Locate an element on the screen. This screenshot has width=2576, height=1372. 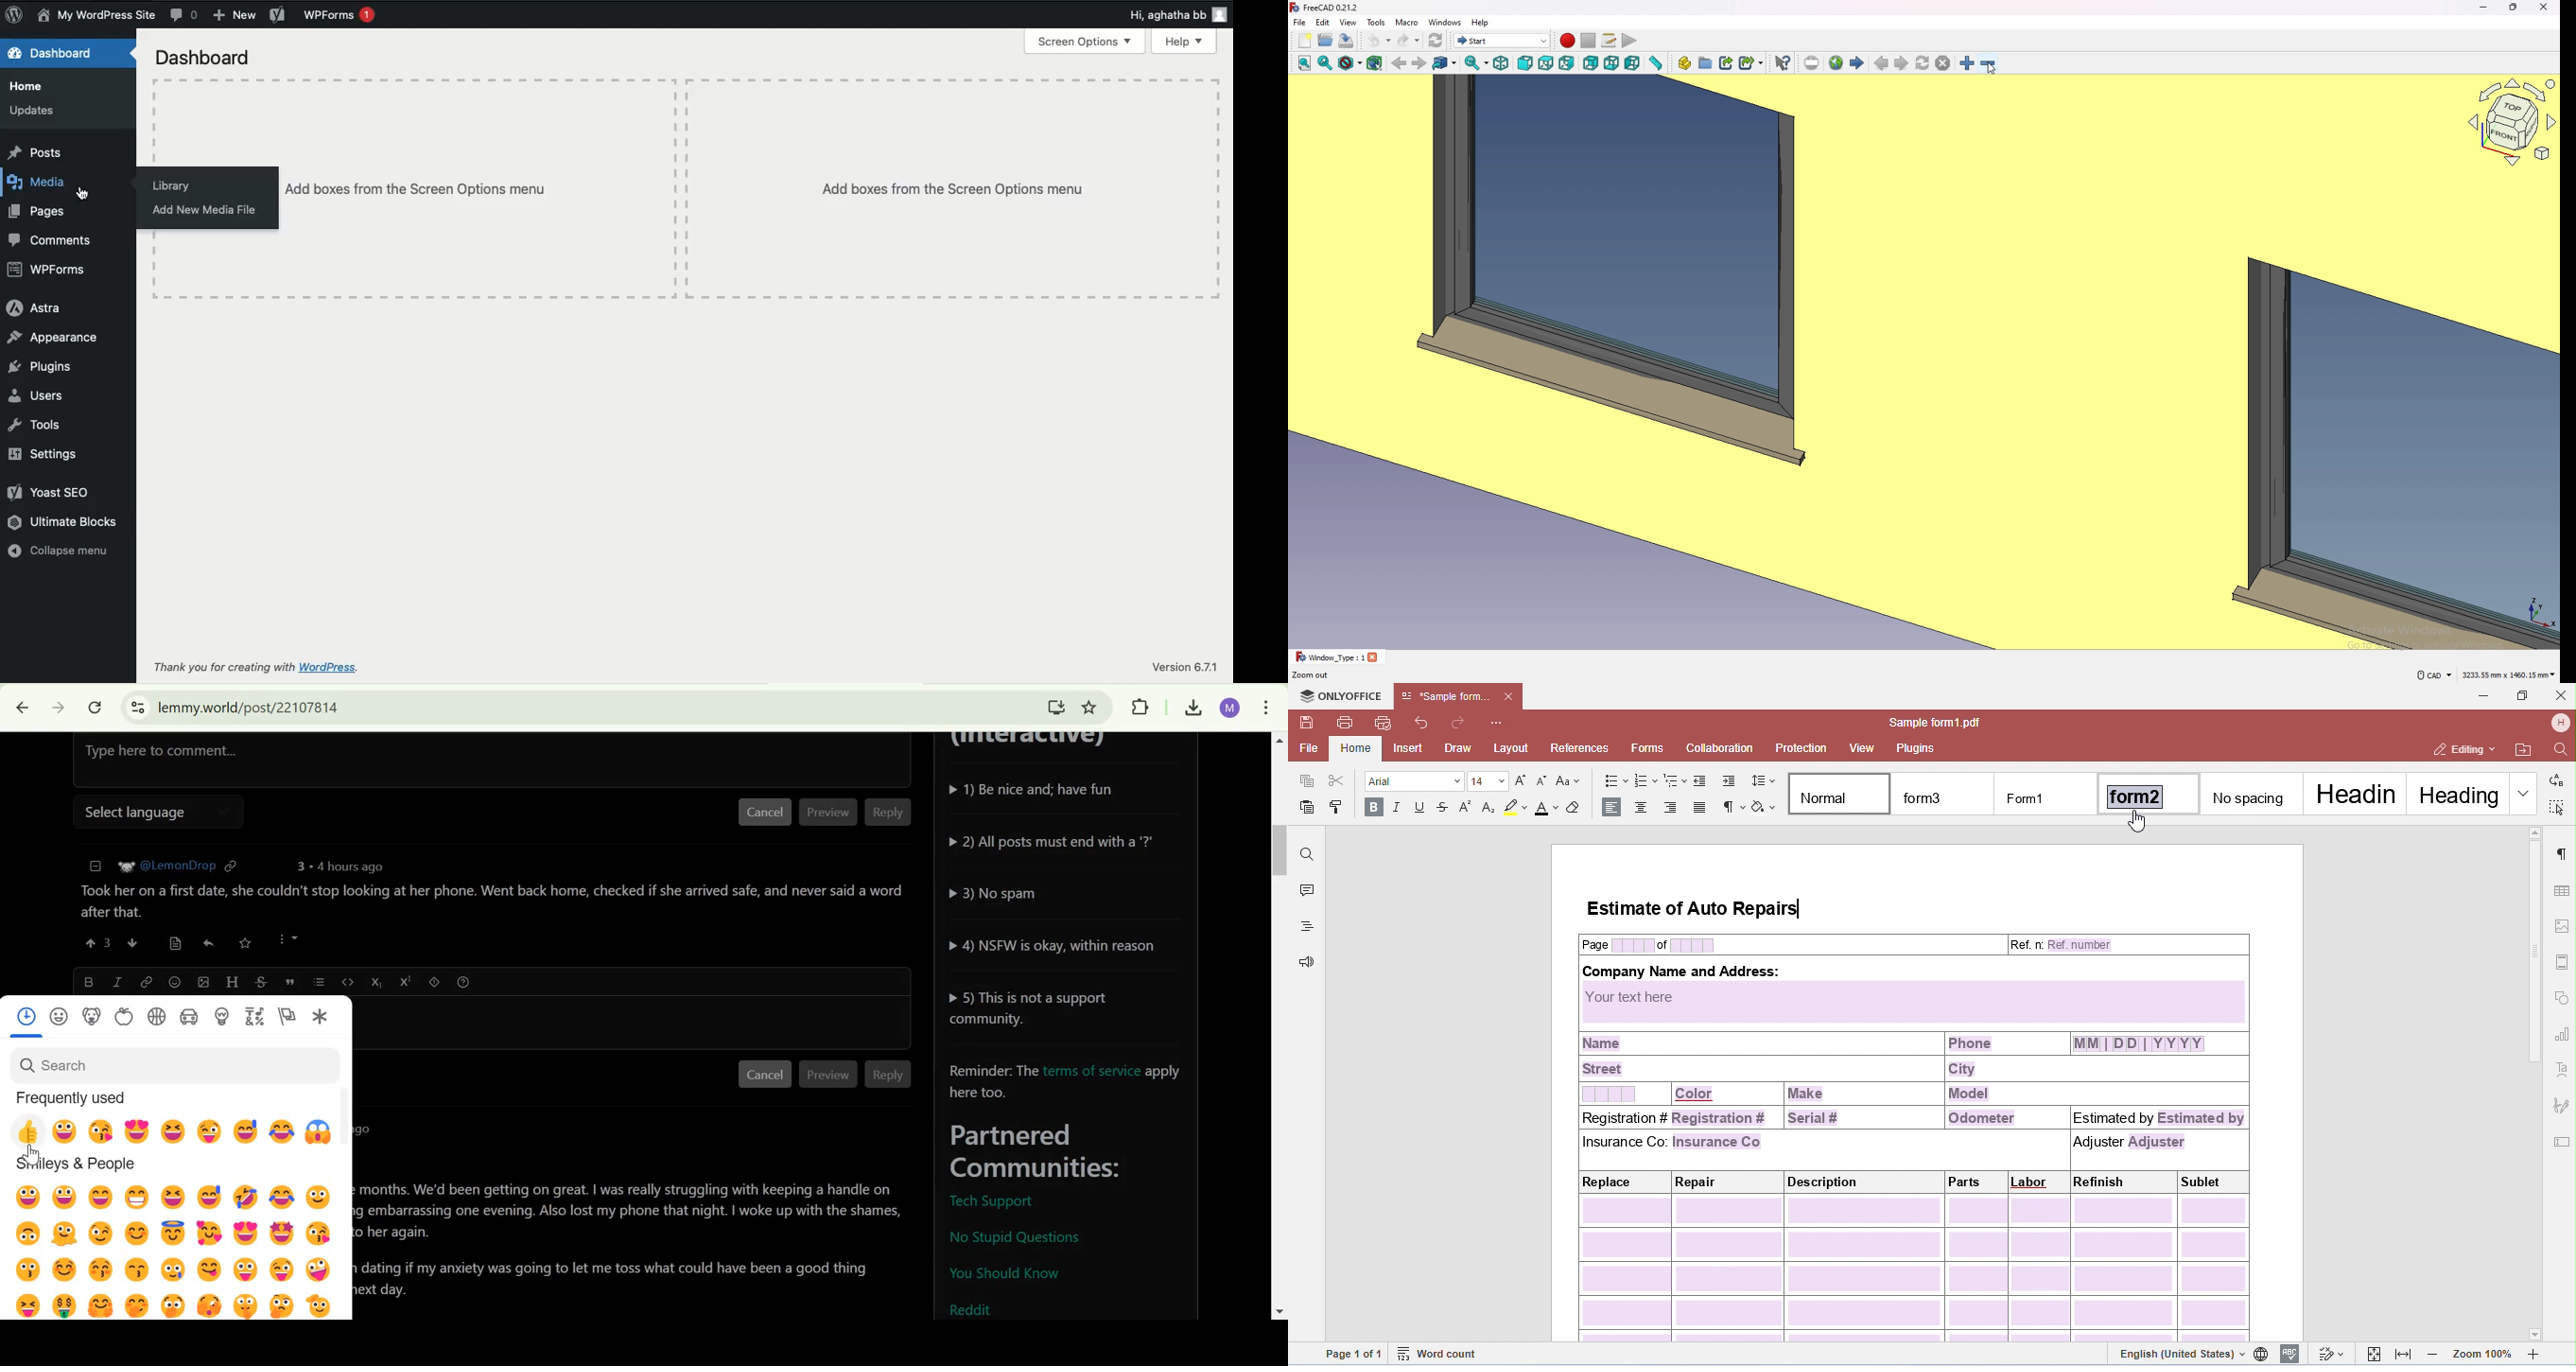
New is located at coordinates (236, 17).